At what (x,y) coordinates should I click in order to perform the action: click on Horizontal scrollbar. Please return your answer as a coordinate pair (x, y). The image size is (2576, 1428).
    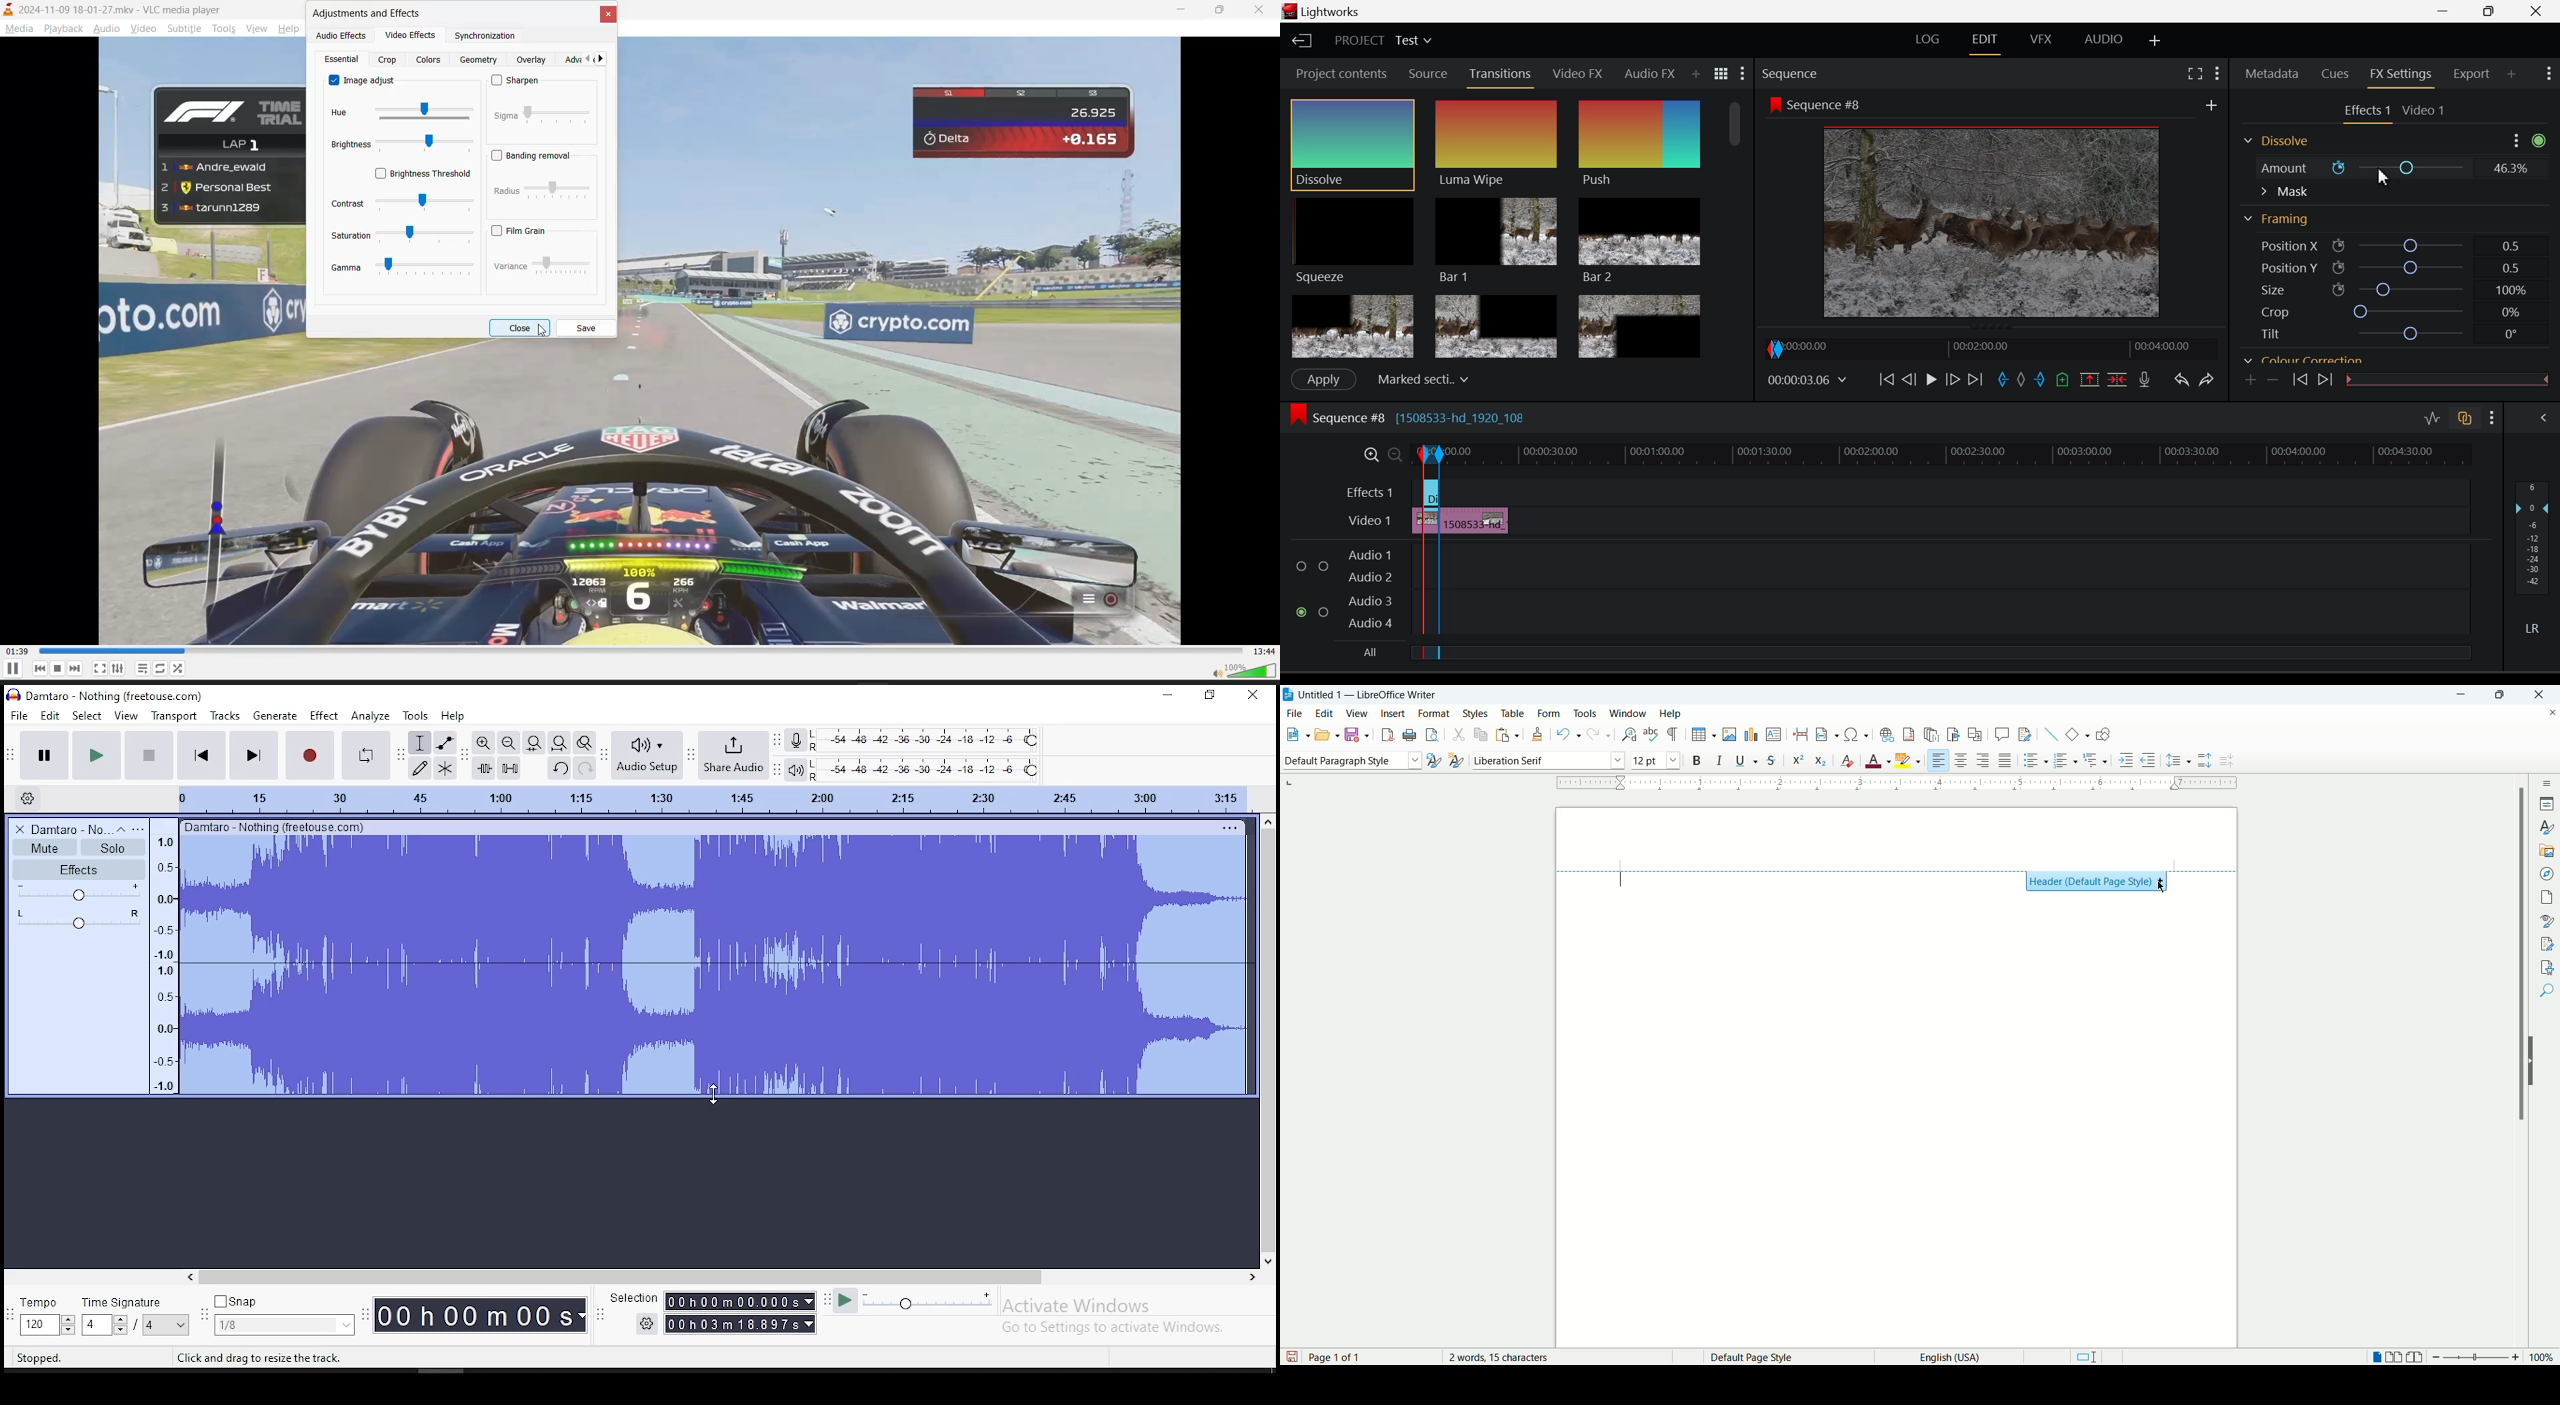
    Looking at the image, I should click on (708, 1278).